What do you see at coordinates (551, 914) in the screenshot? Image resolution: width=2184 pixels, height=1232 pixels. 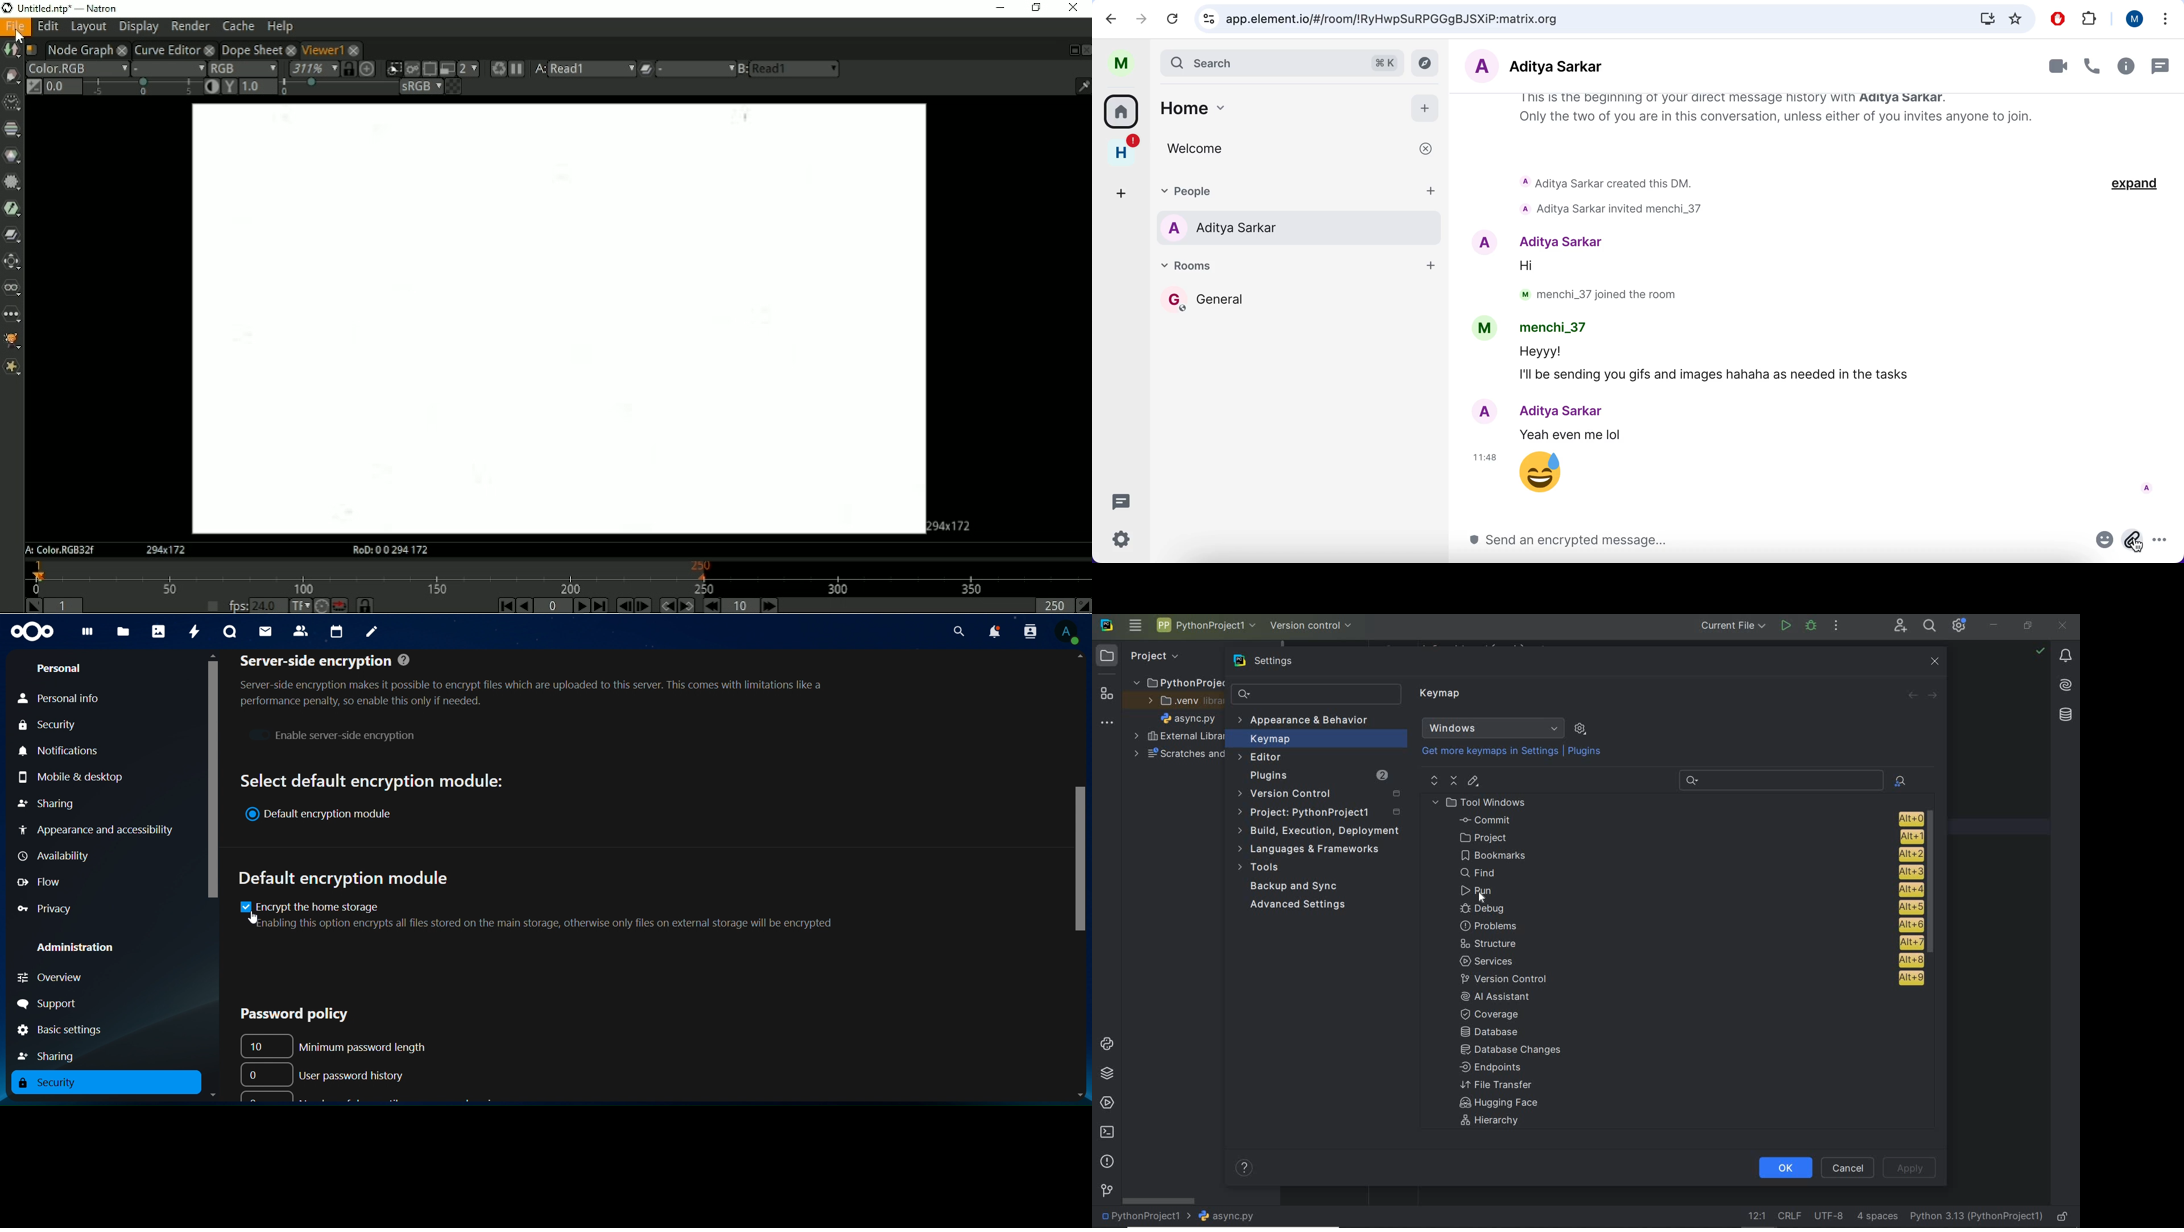 I see `encrypt the home storage` at bounding box center [551, 914].